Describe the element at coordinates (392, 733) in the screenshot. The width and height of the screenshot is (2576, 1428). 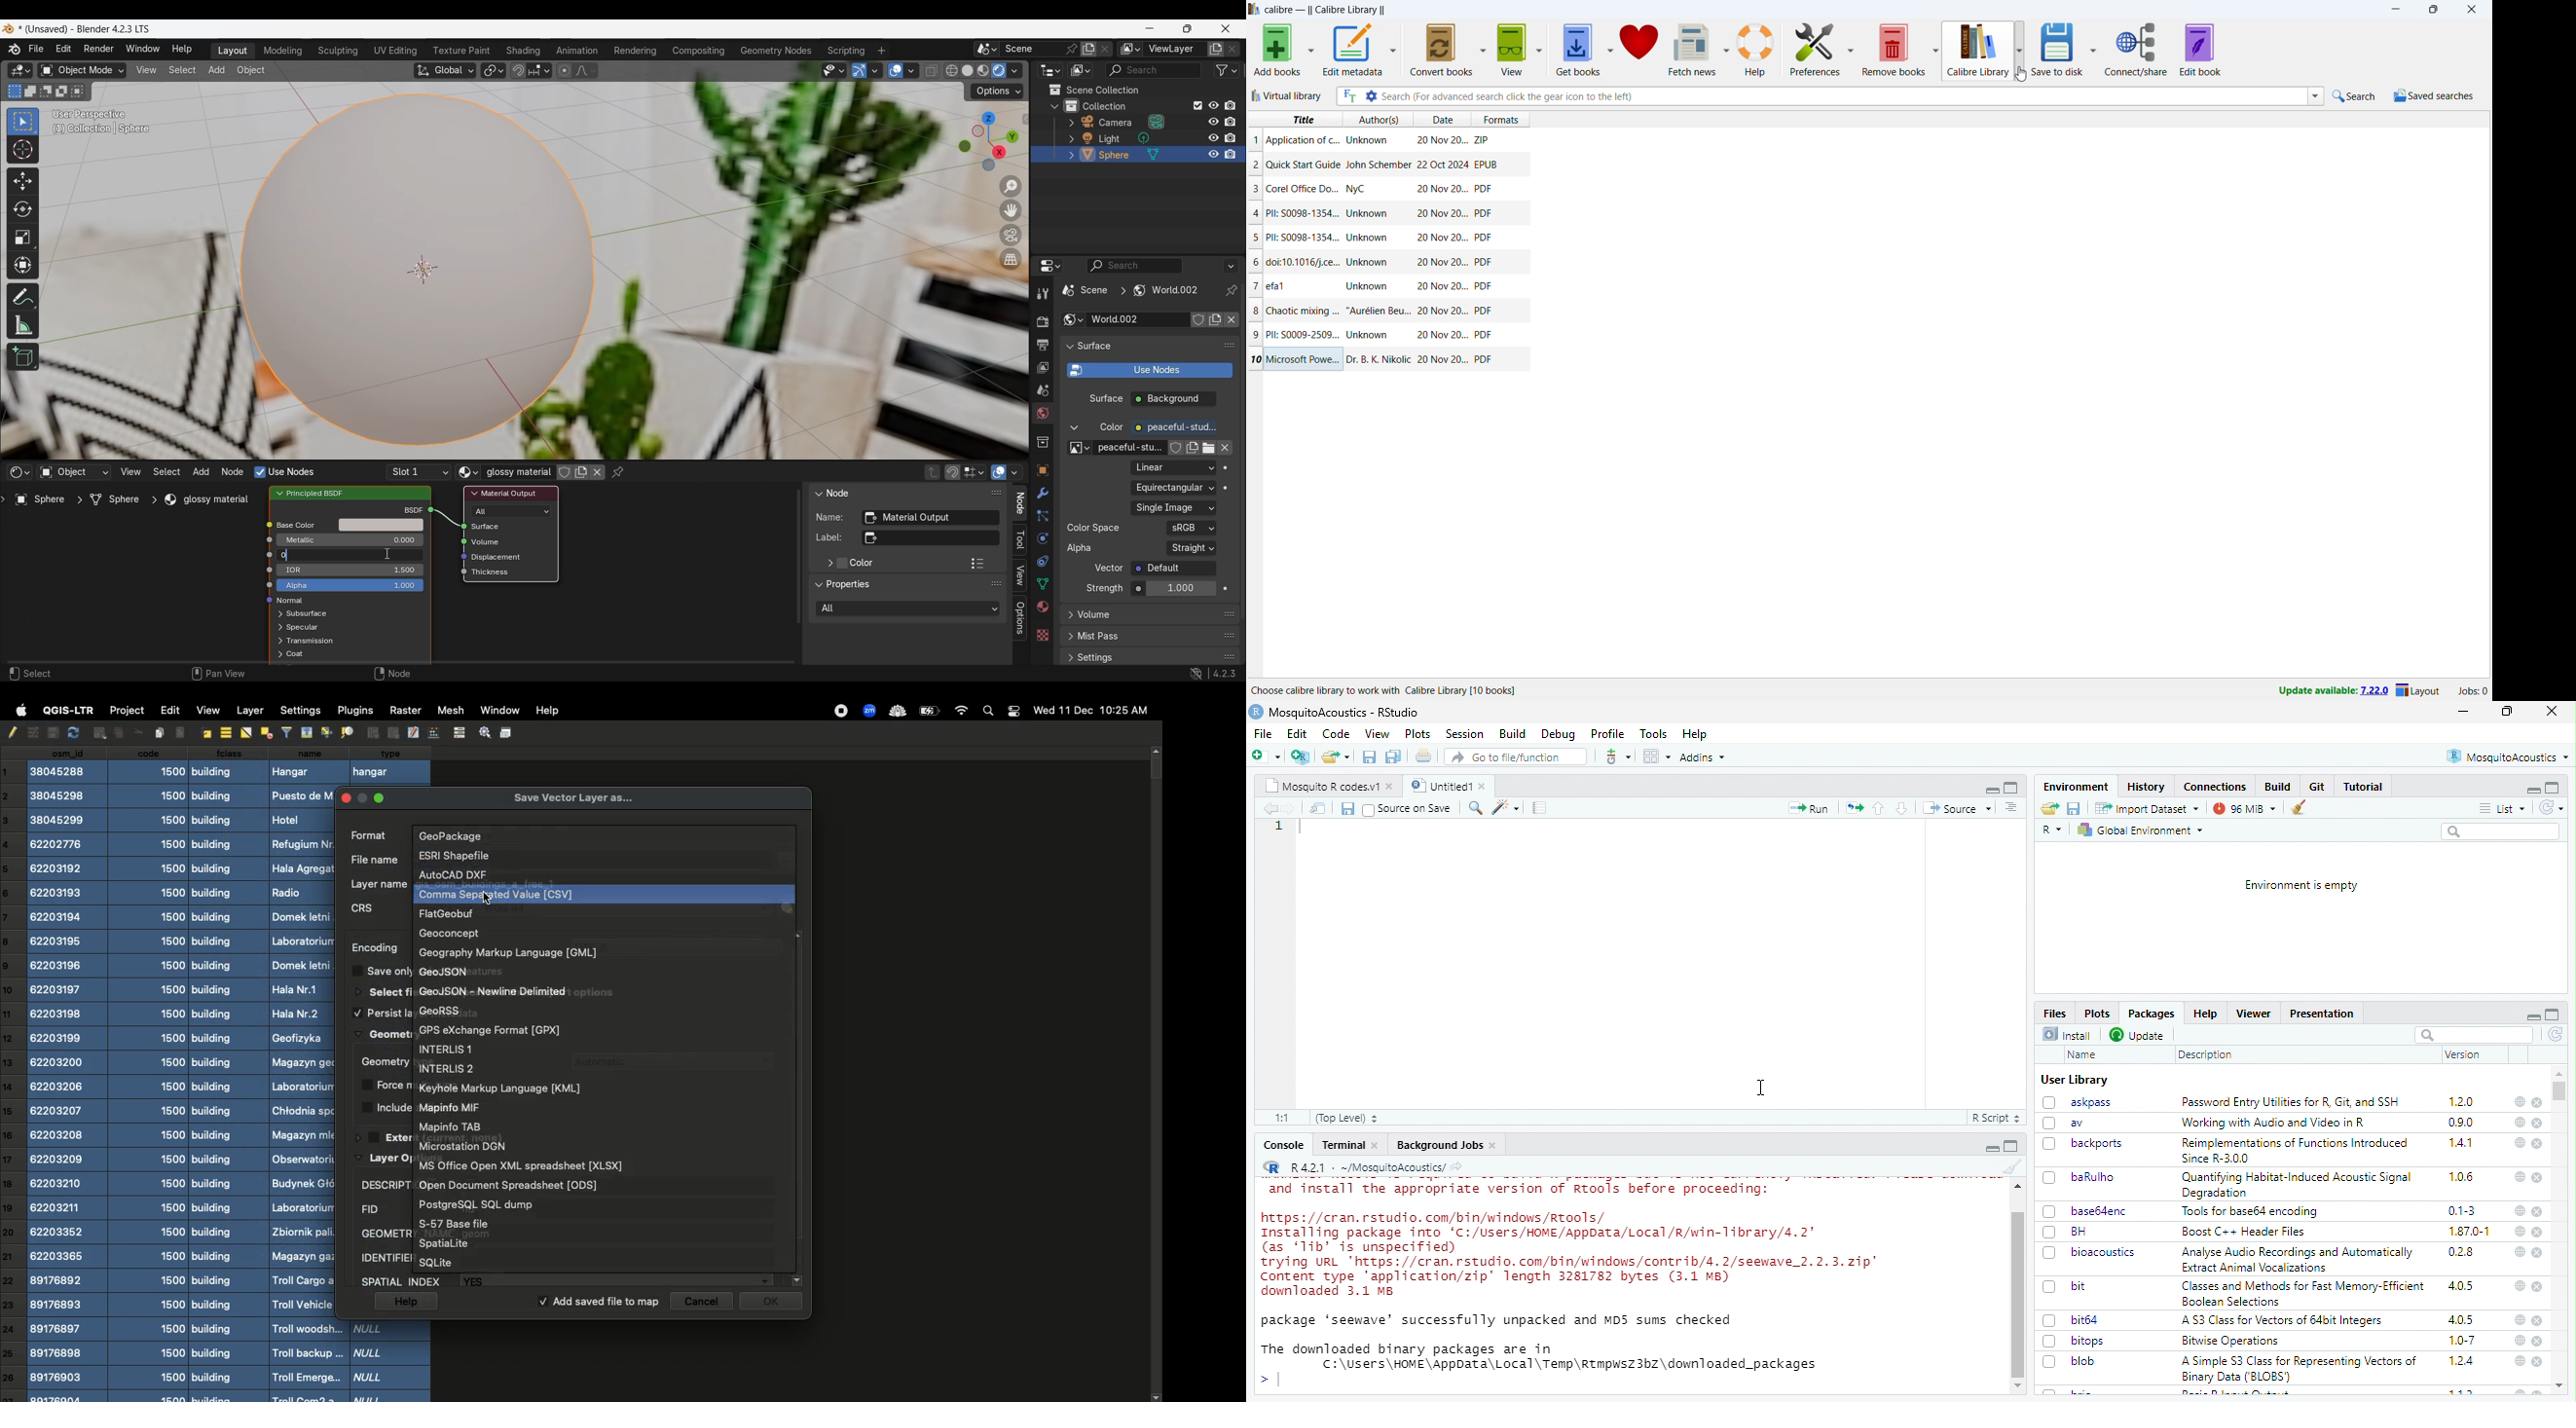
I see `Ungroup Objects` at that location.